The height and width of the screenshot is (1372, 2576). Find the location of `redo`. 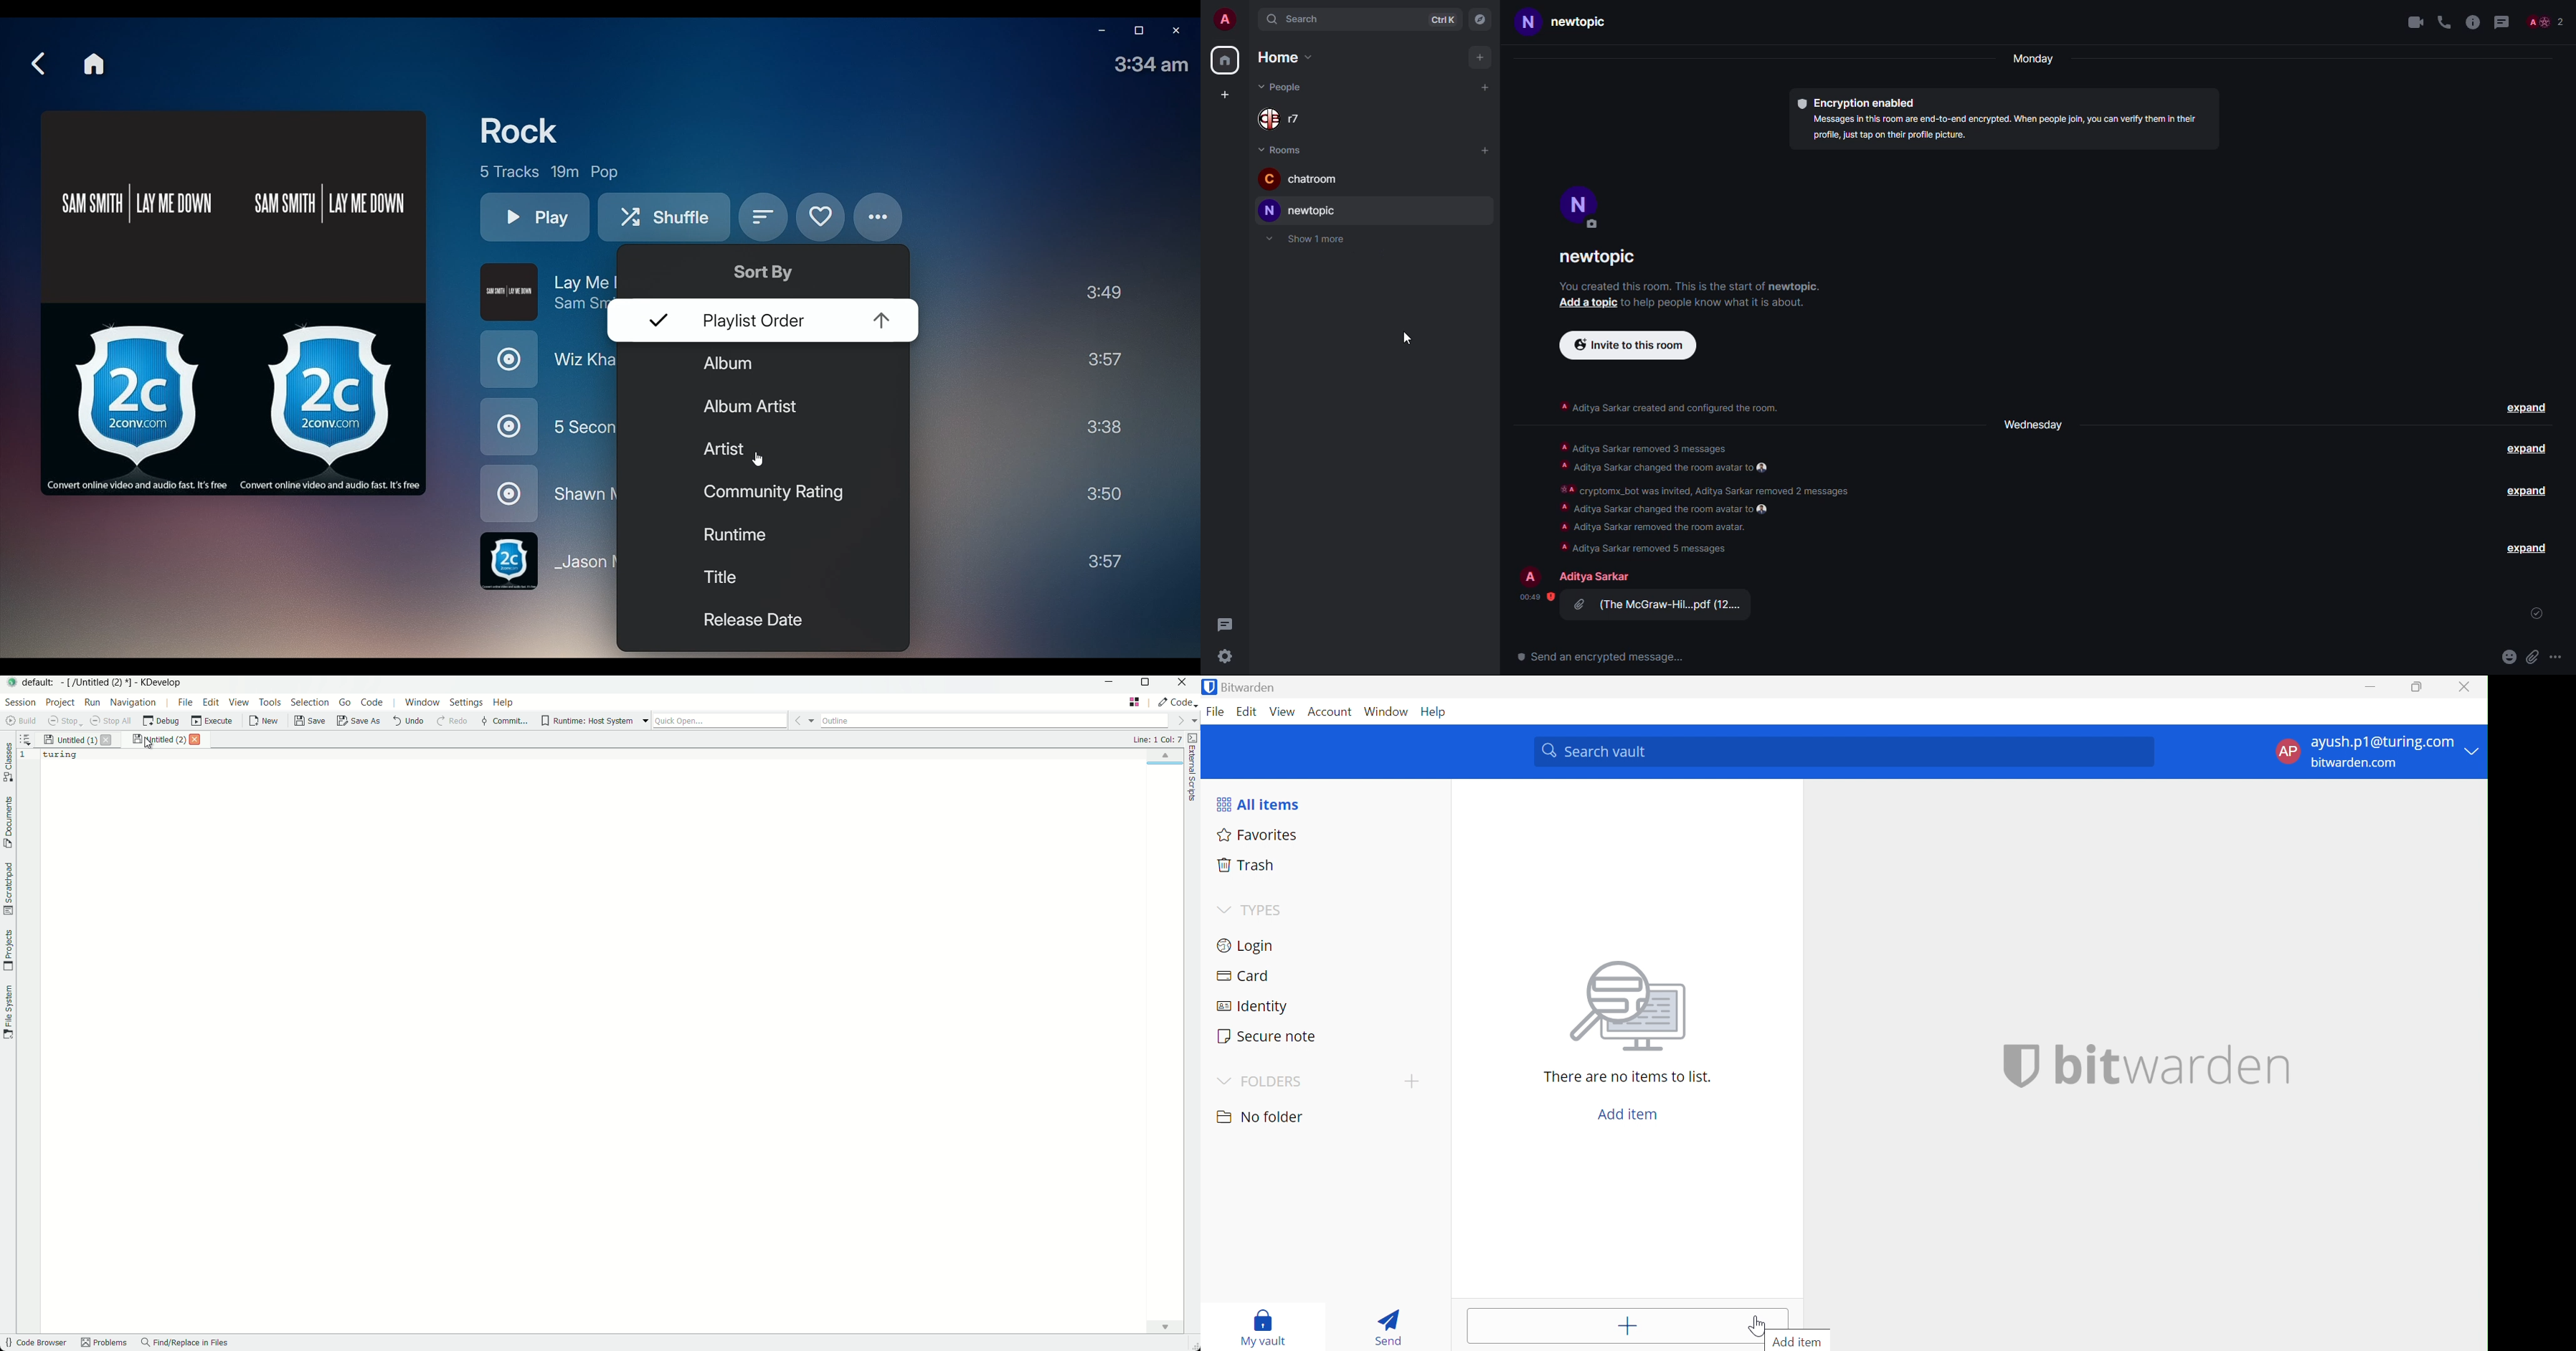

redo is located at coordinates (452, 723).